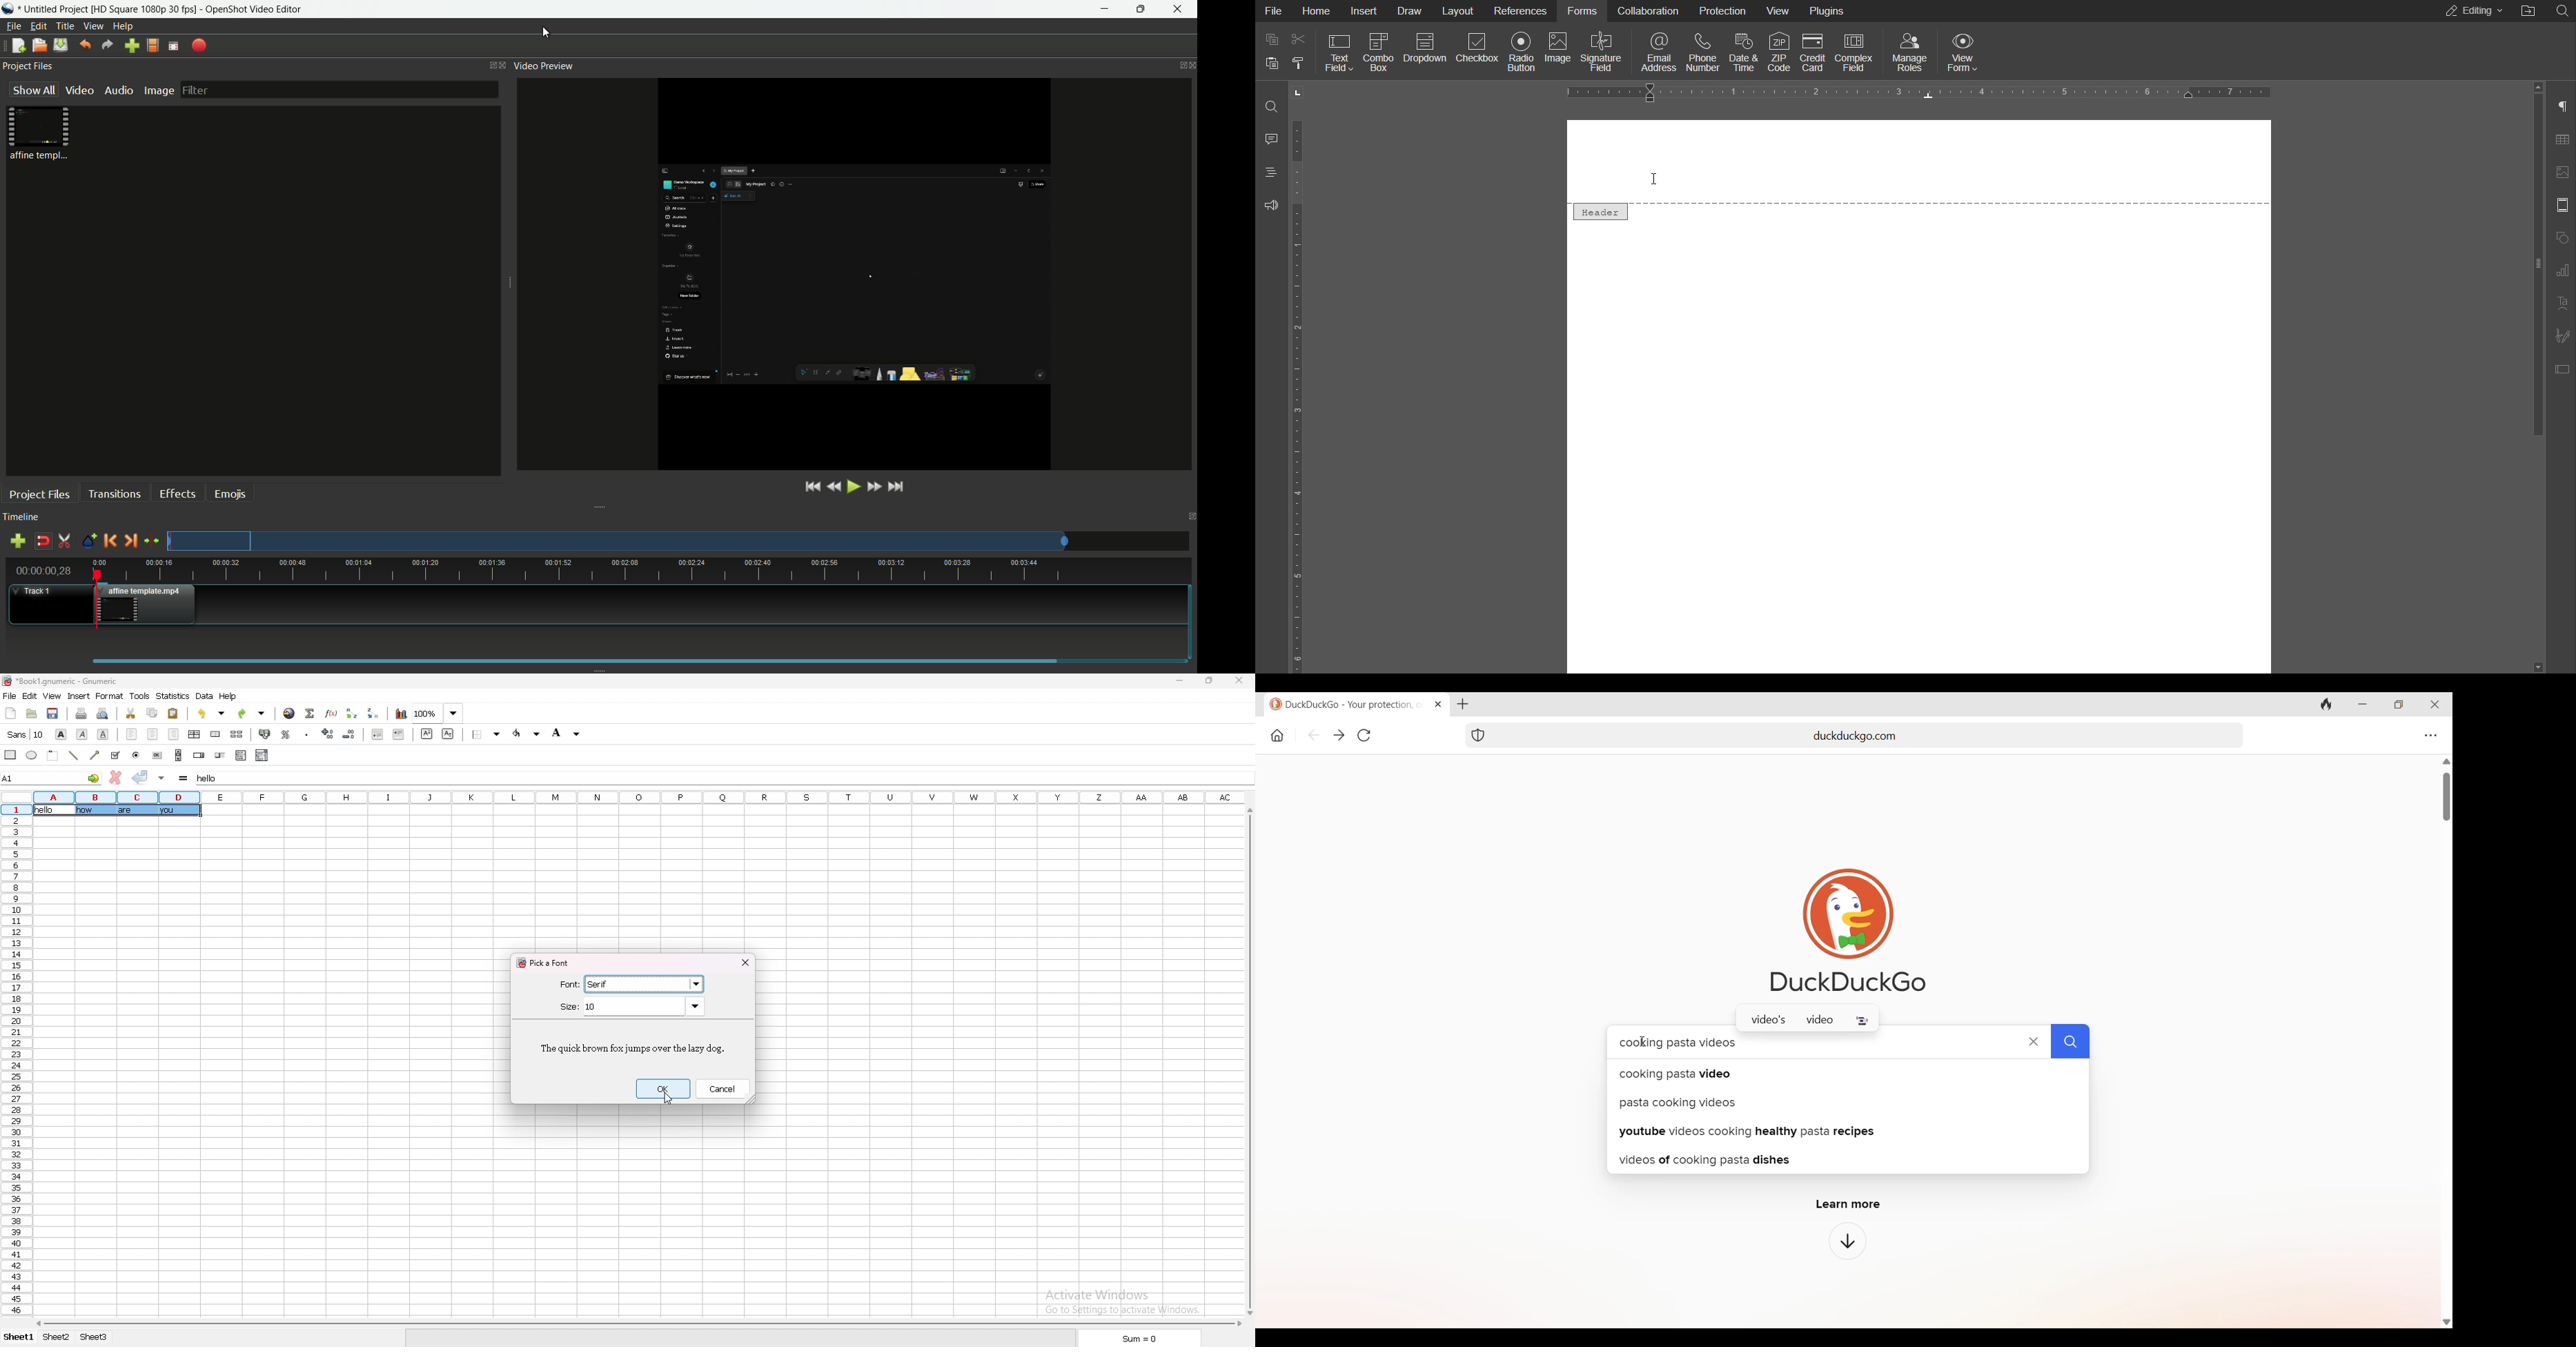 This screenshot has height=1372, width=2576. Describe the element at coordinates (547, 34) in the screenshot. I see `cursor` at that location.